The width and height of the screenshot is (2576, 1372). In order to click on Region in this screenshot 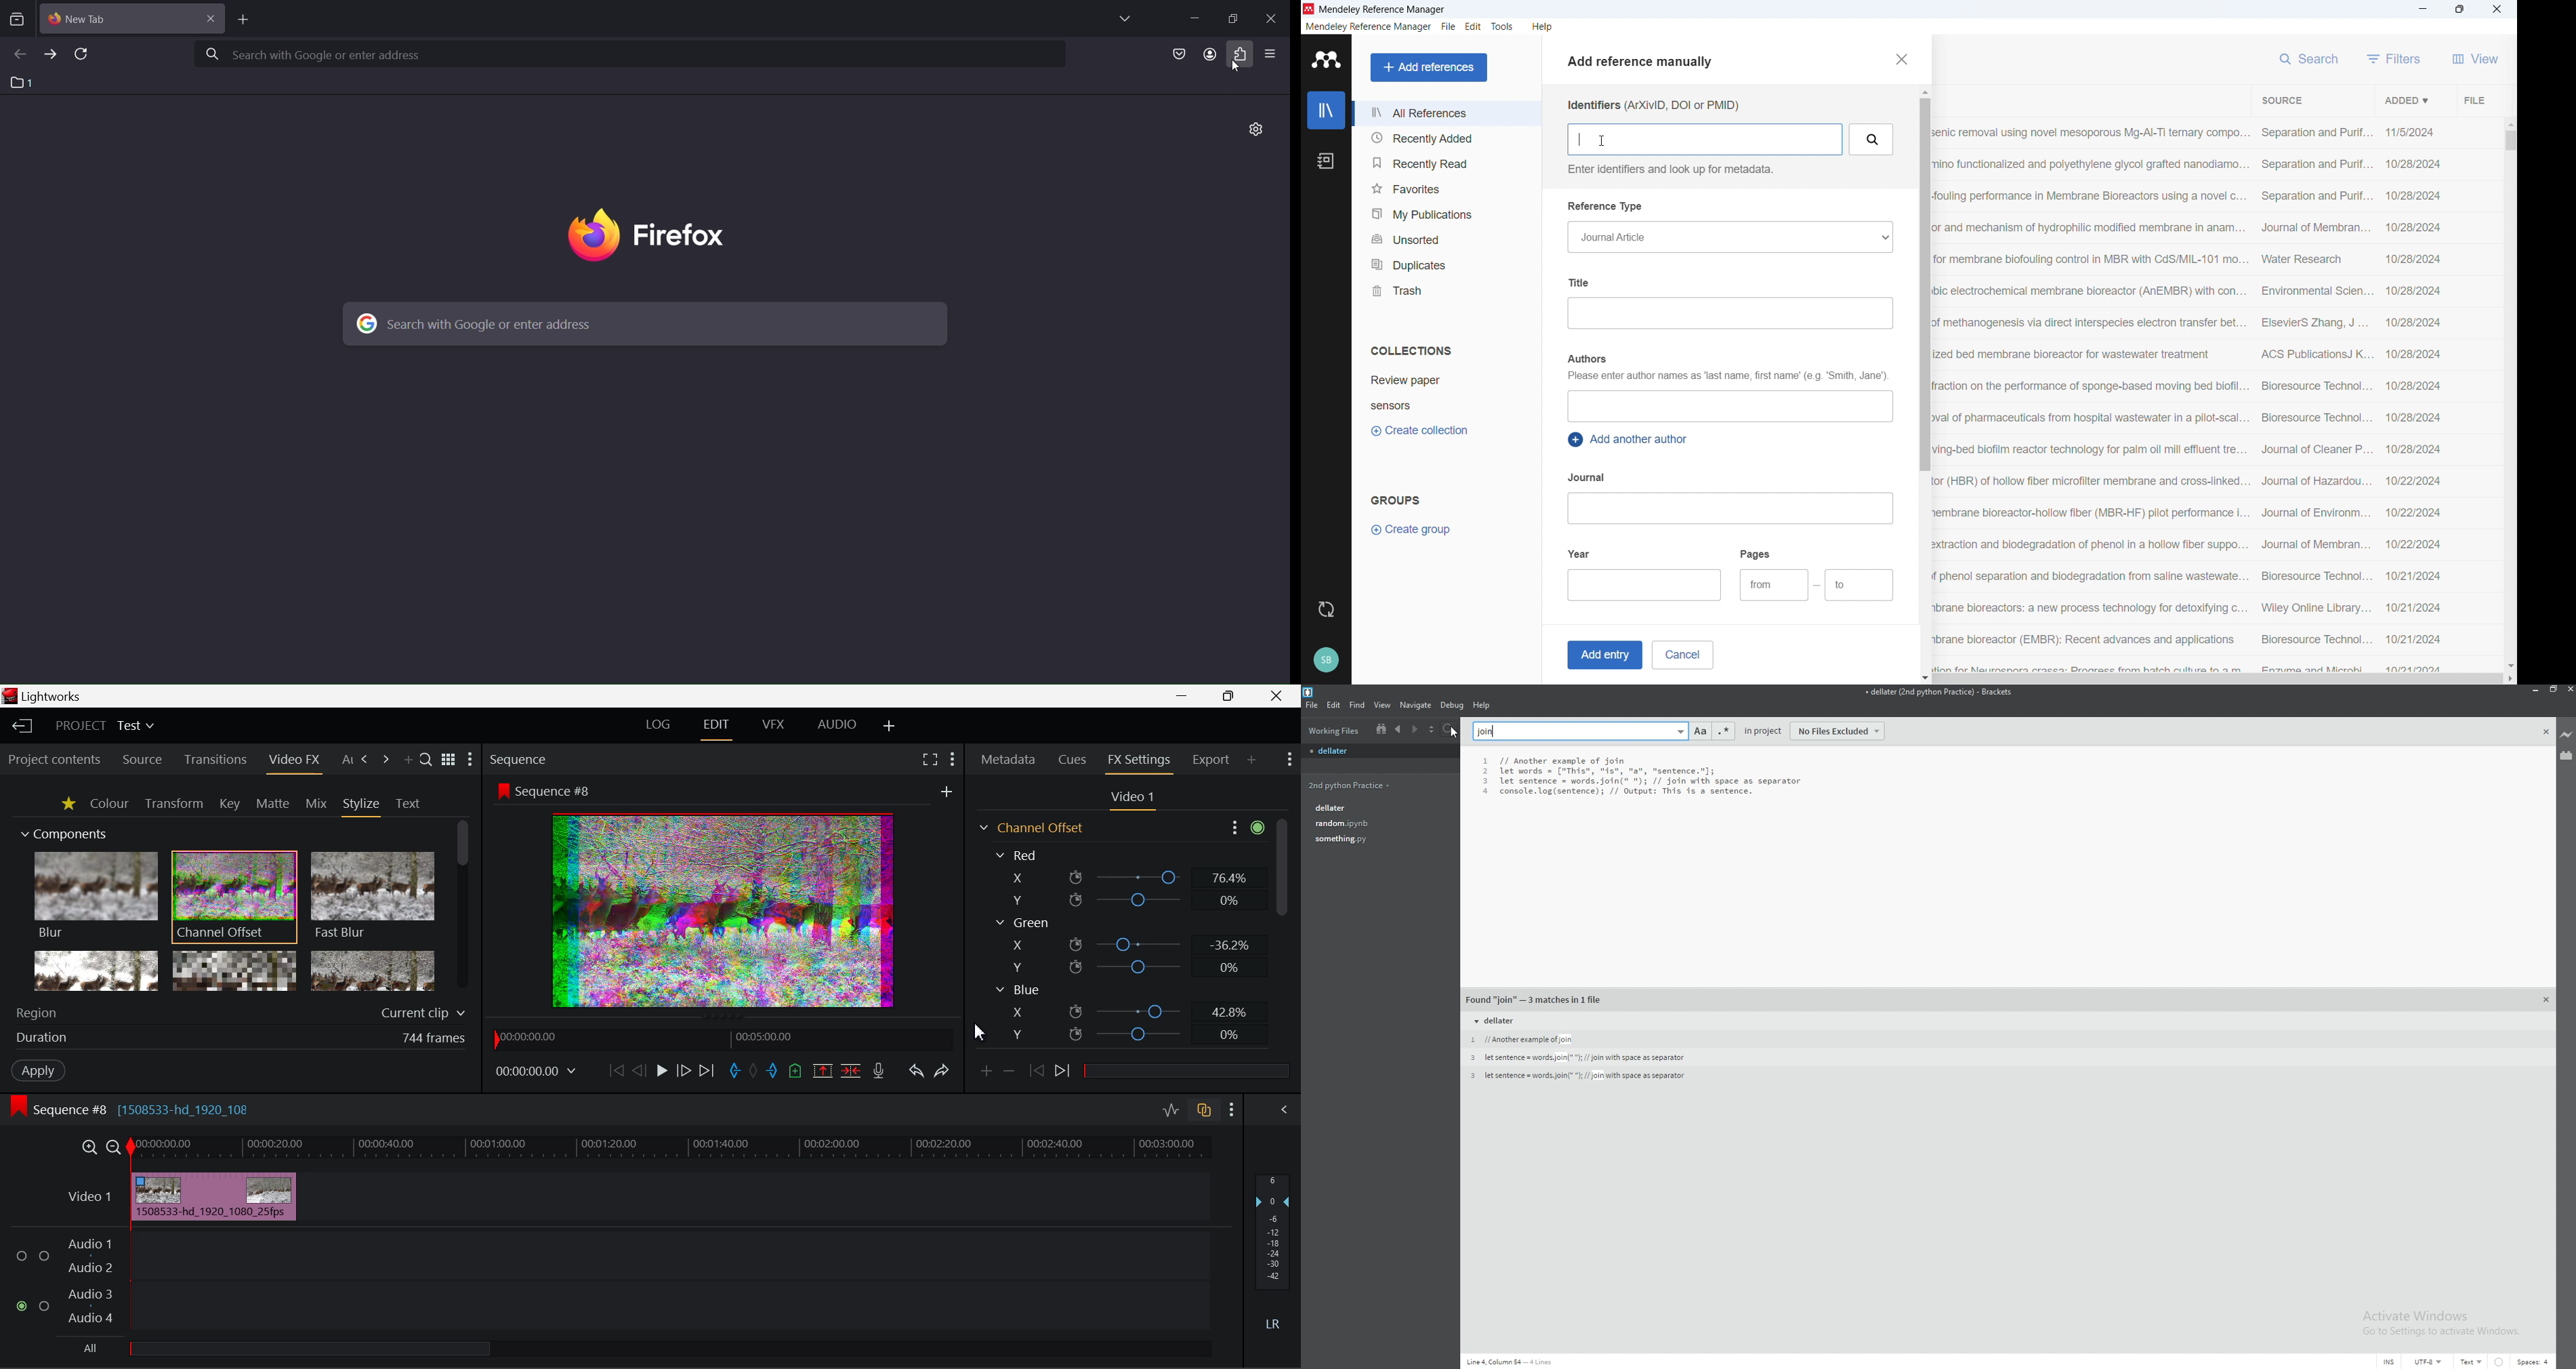, I will do `click(243, 1010)`.